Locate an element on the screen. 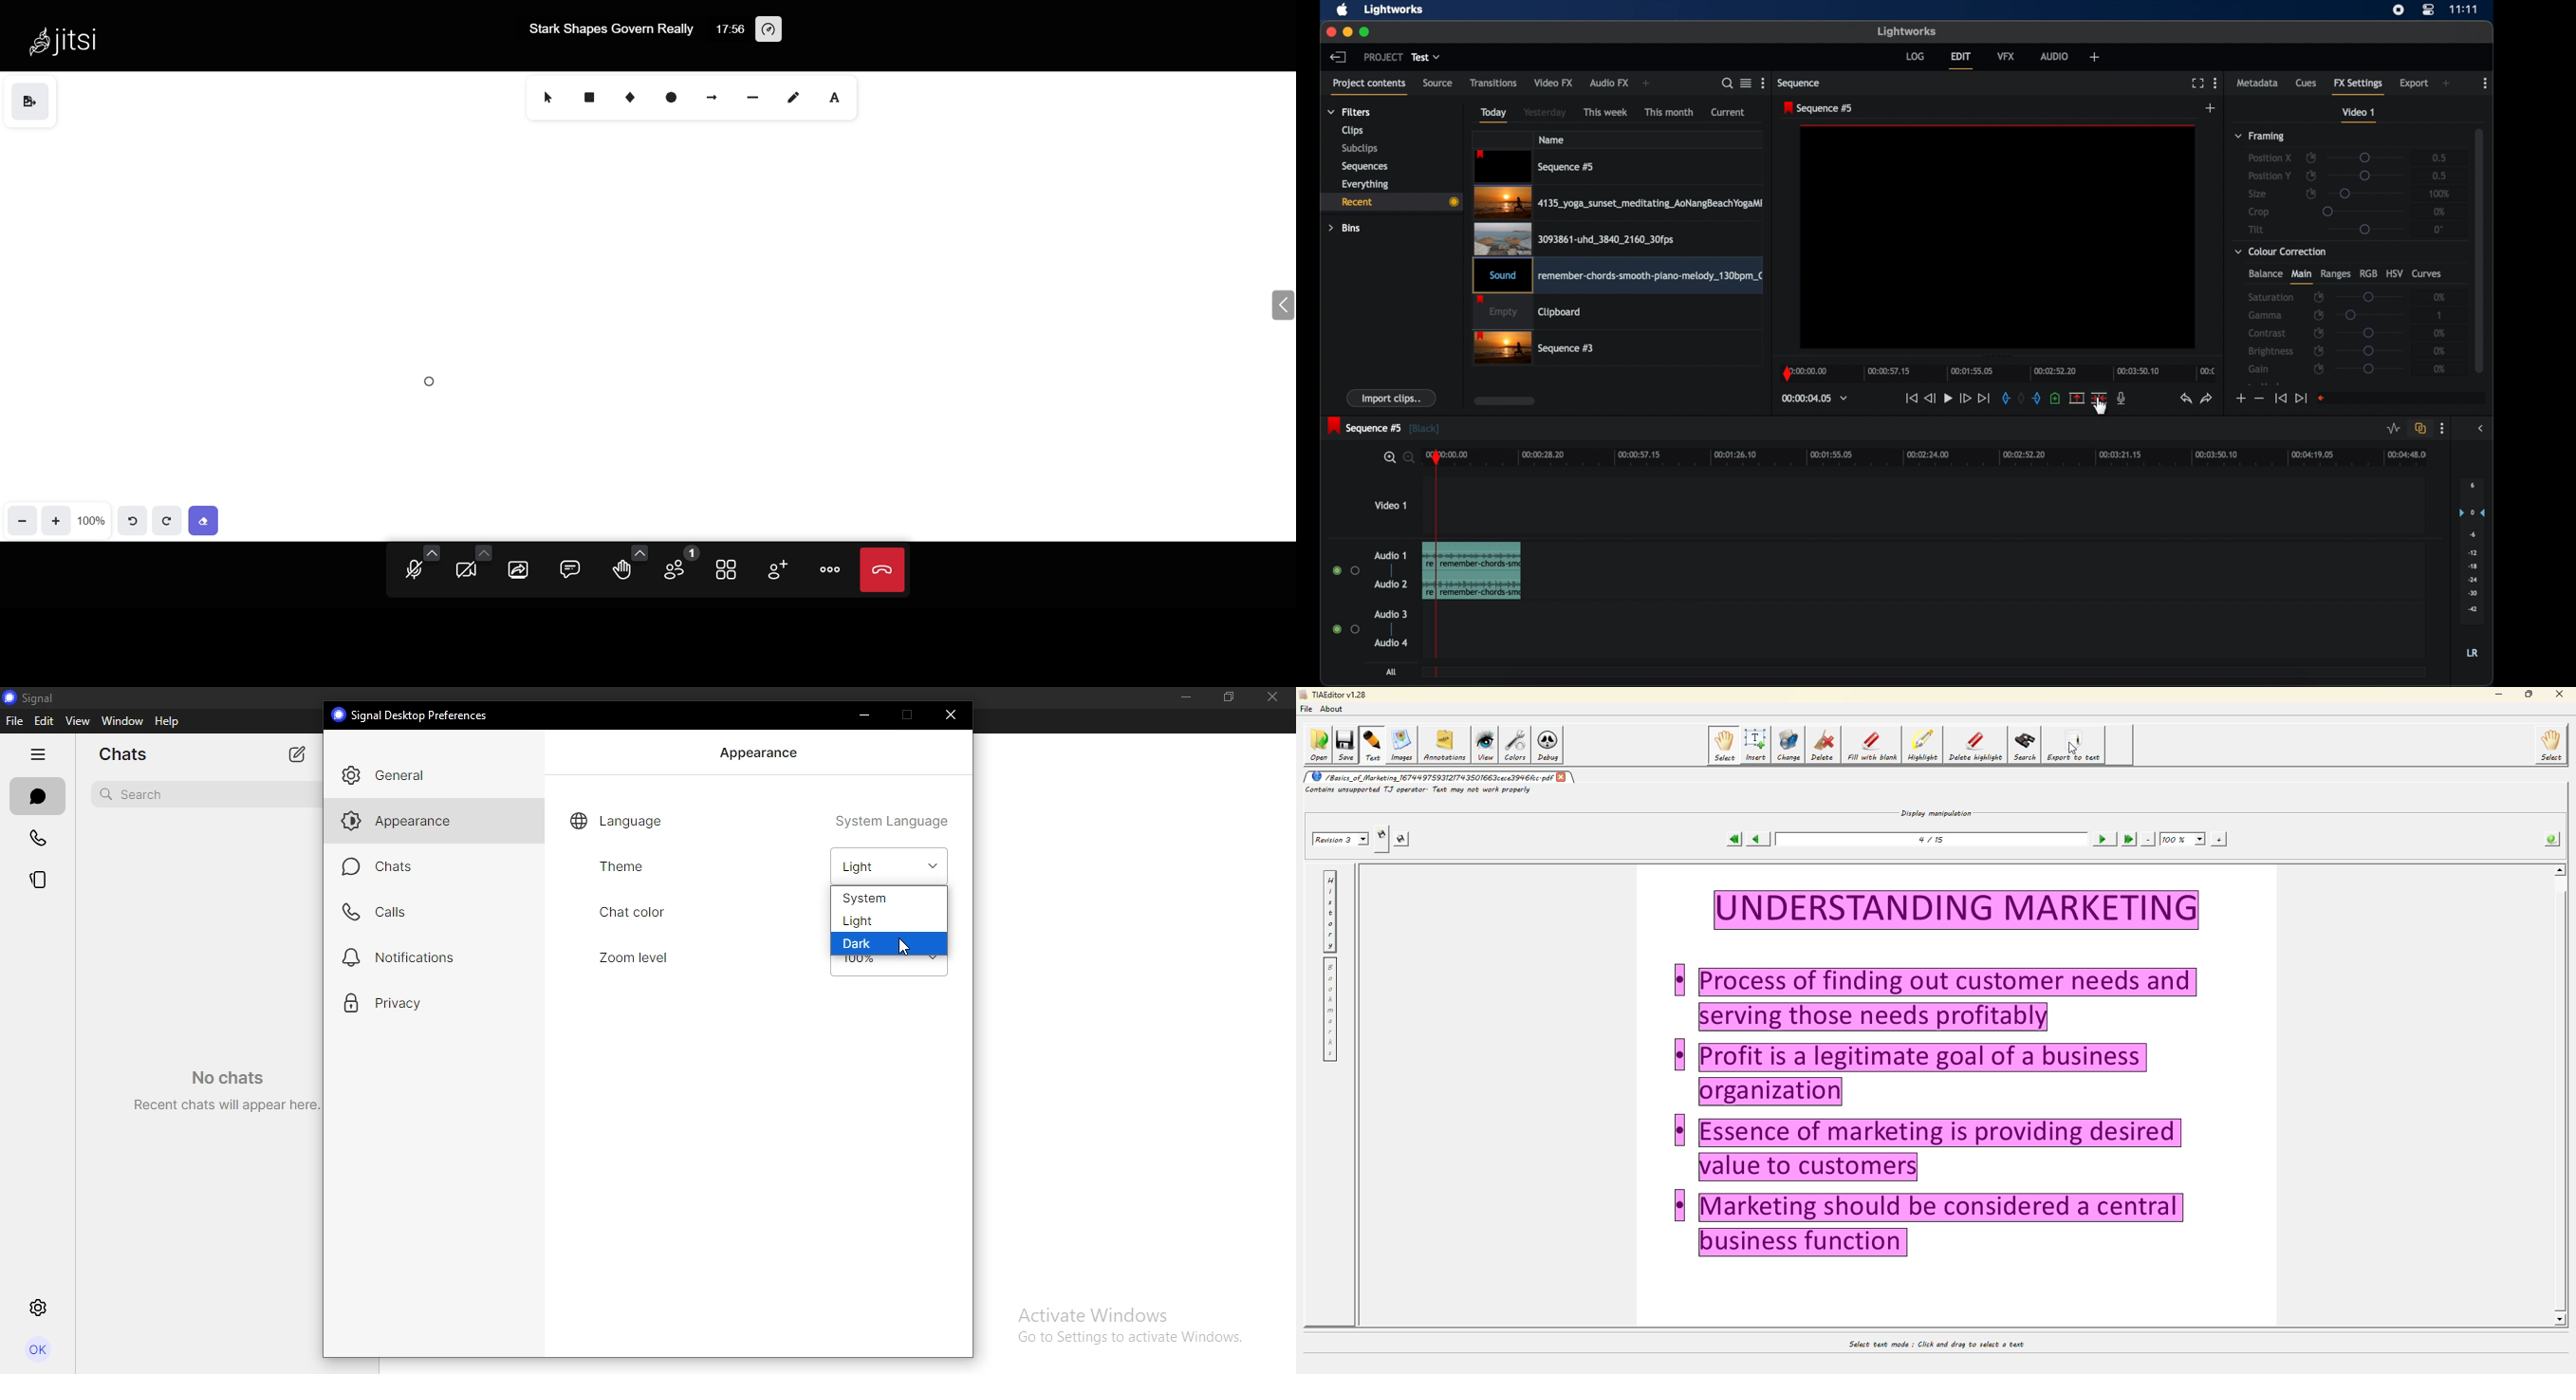  more camera setting is located at coordinates (483, 551).